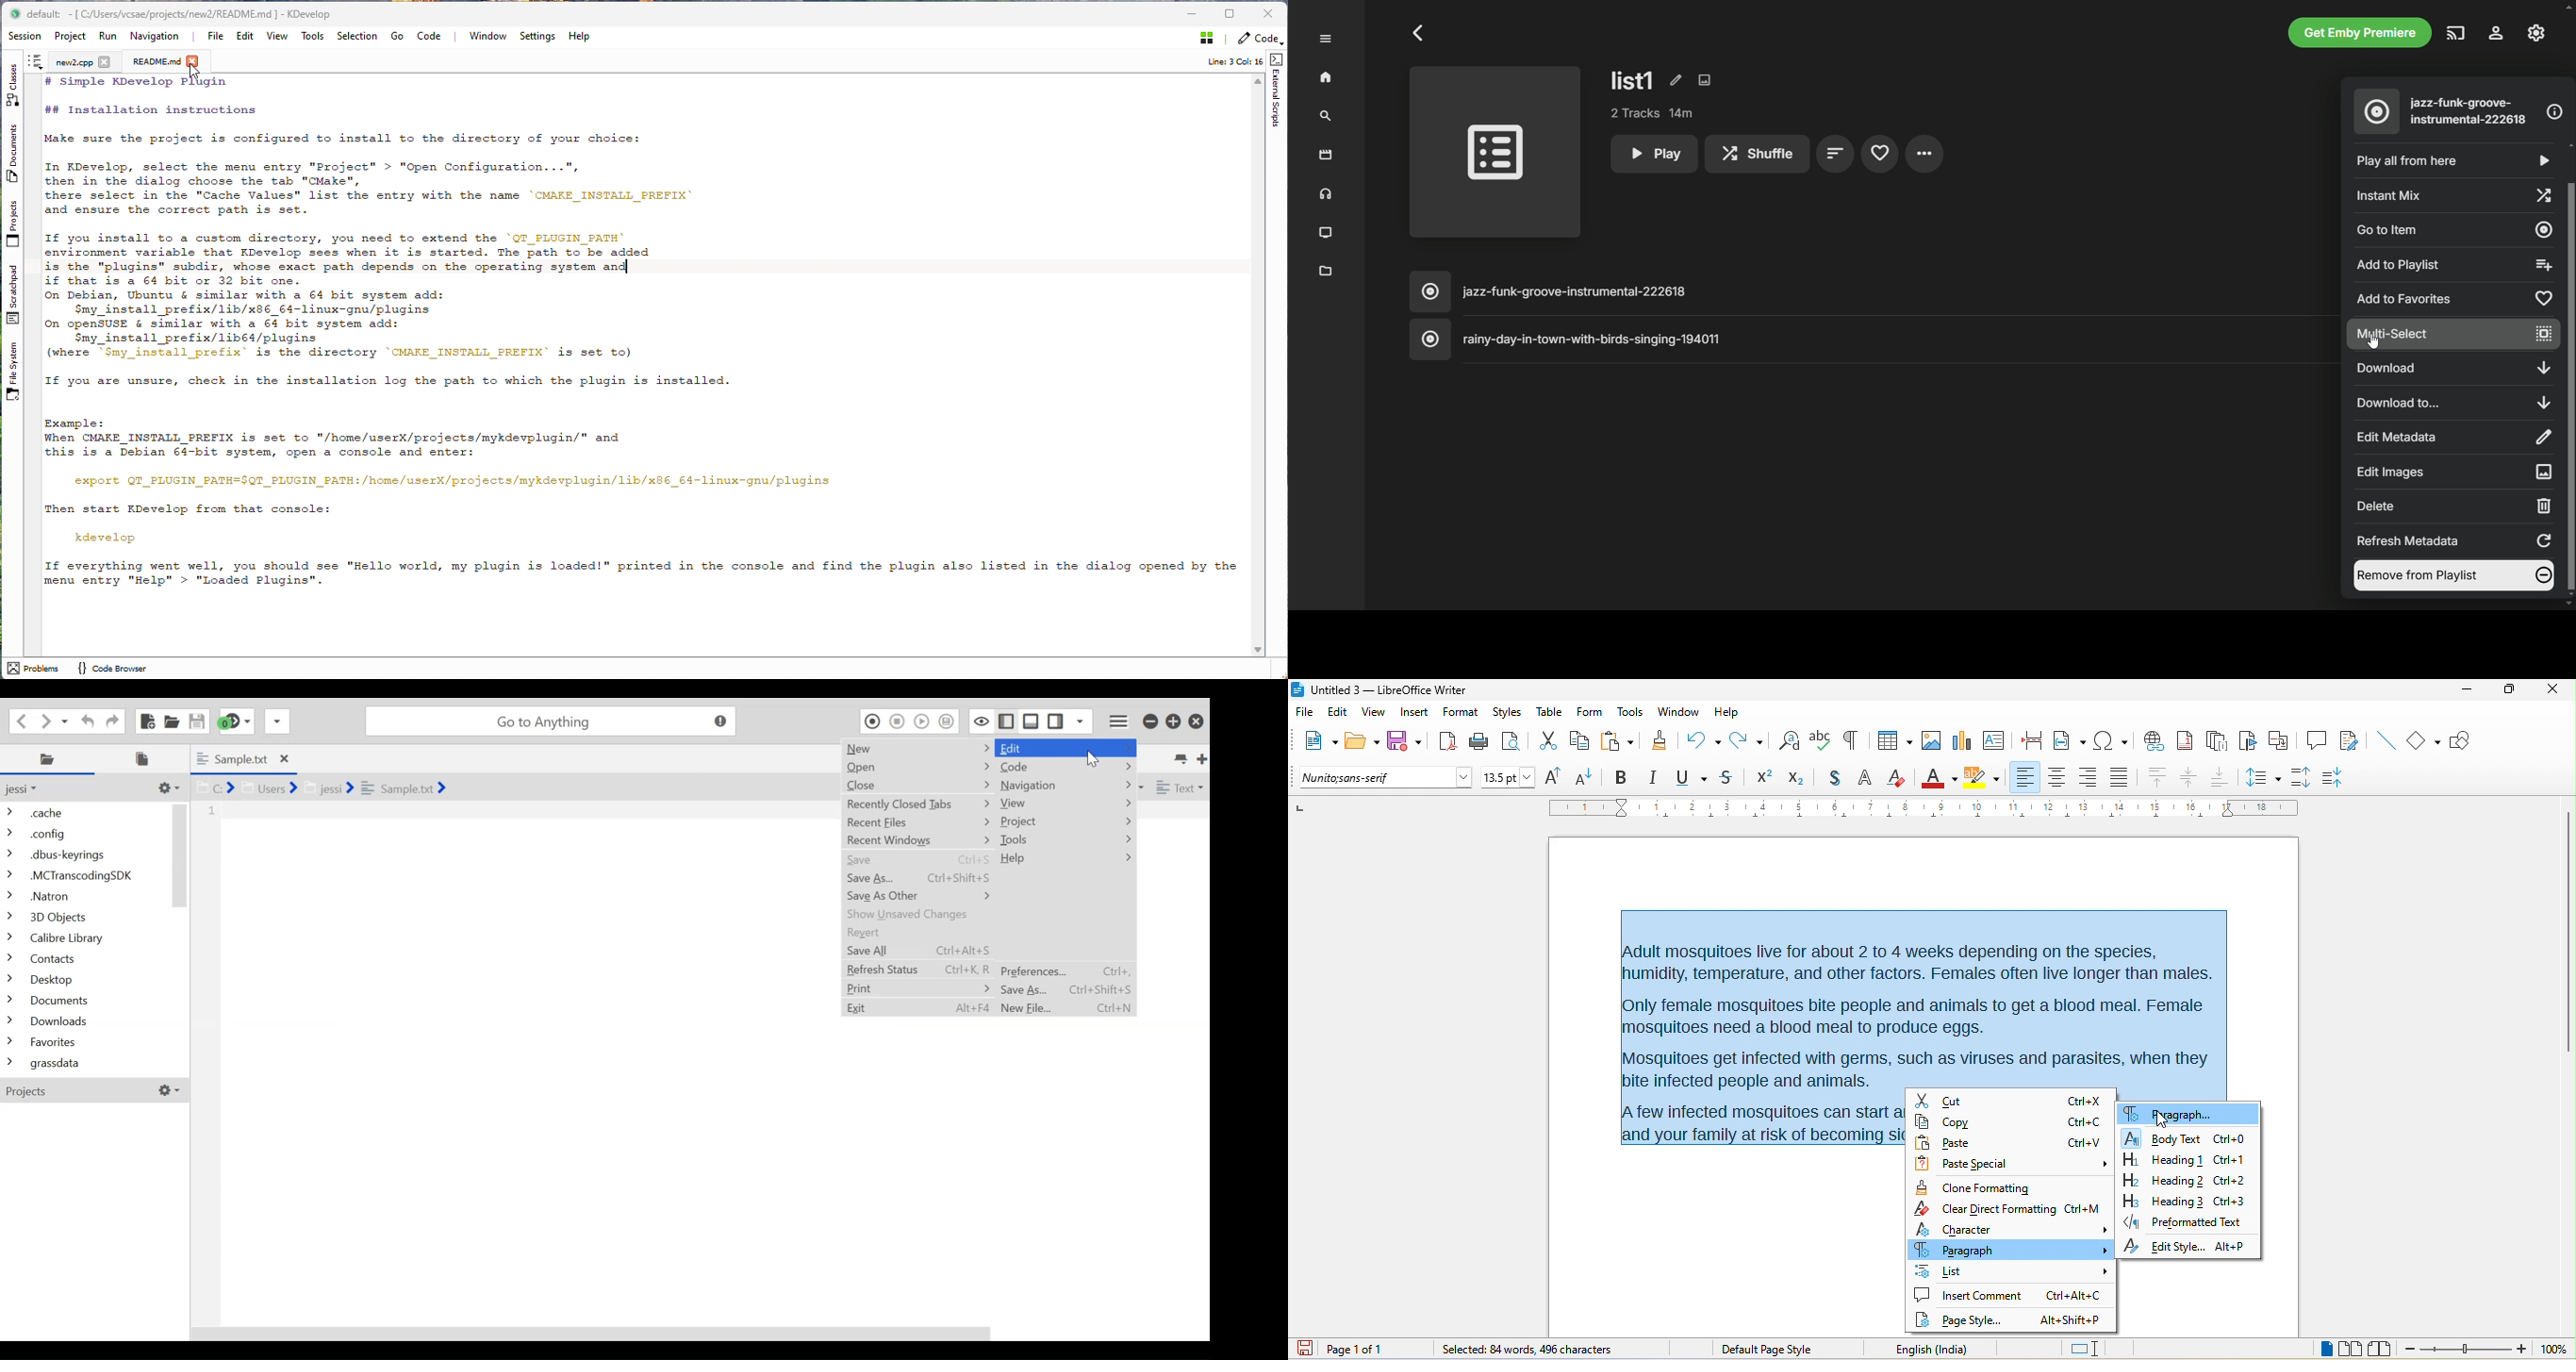  I want to click on text box, so click(1993, 739).